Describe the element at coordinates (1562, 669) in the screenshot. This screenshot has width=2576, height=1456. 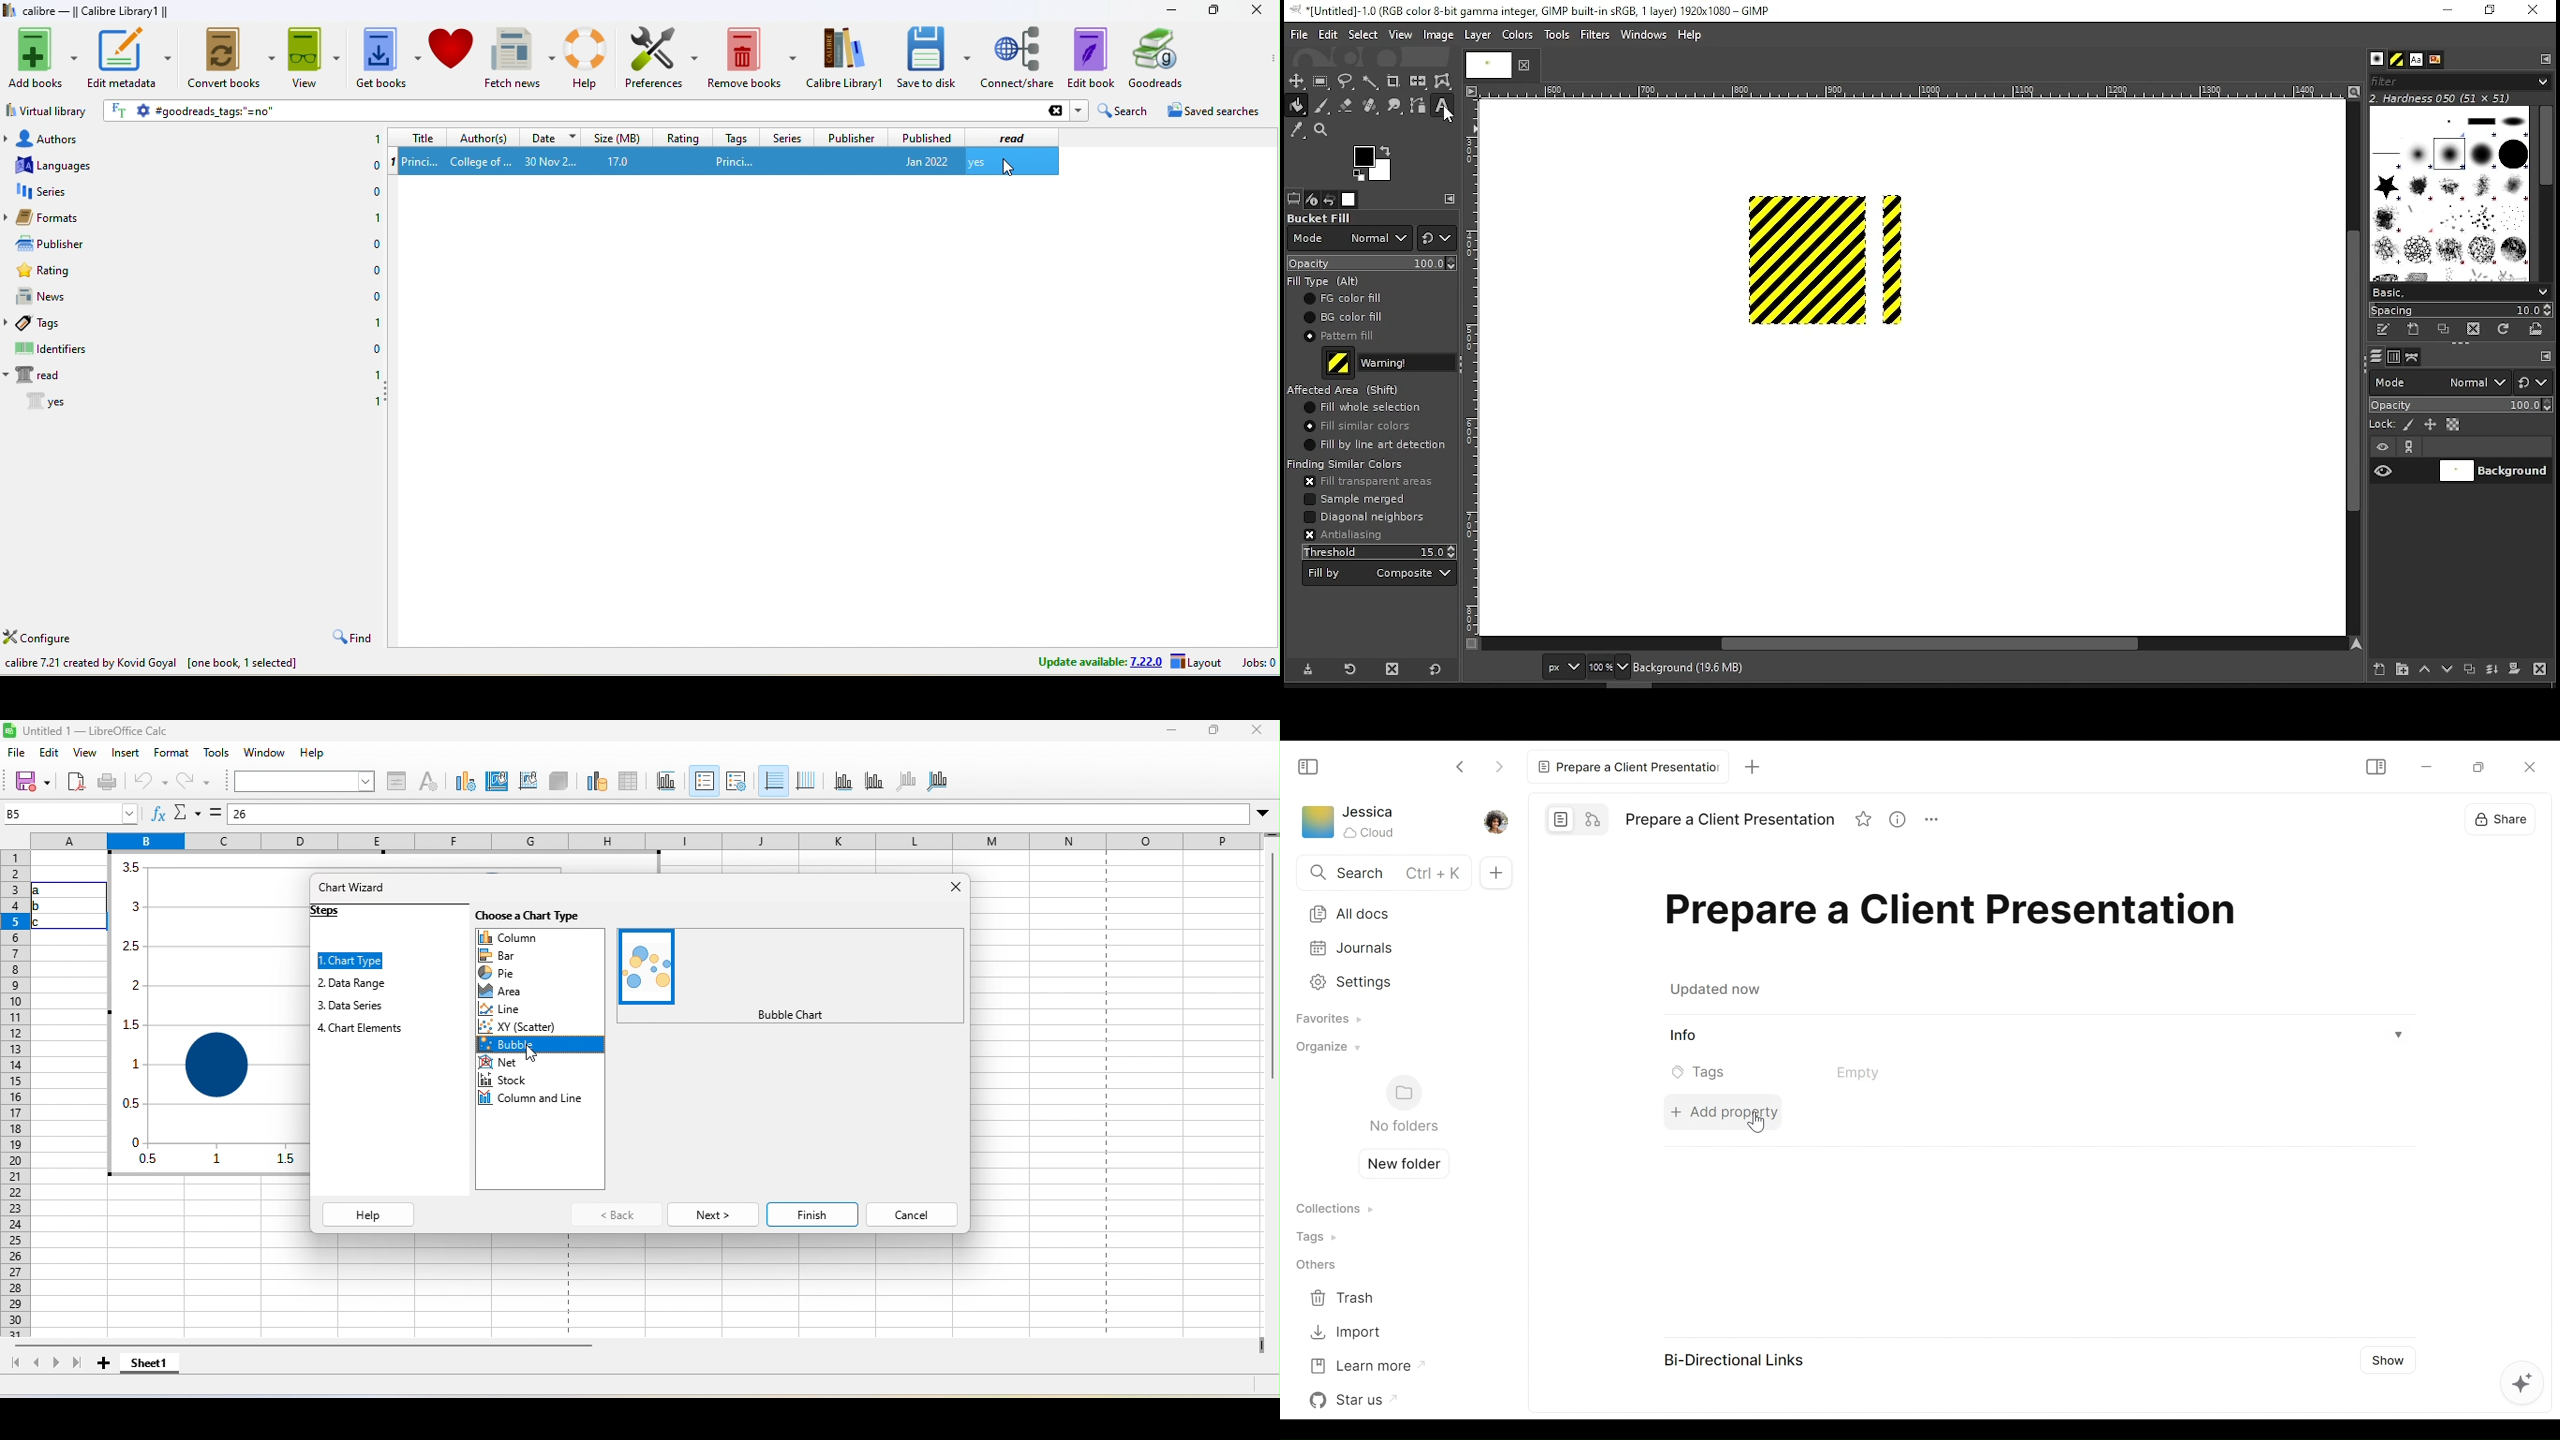
I see `px` at that location.